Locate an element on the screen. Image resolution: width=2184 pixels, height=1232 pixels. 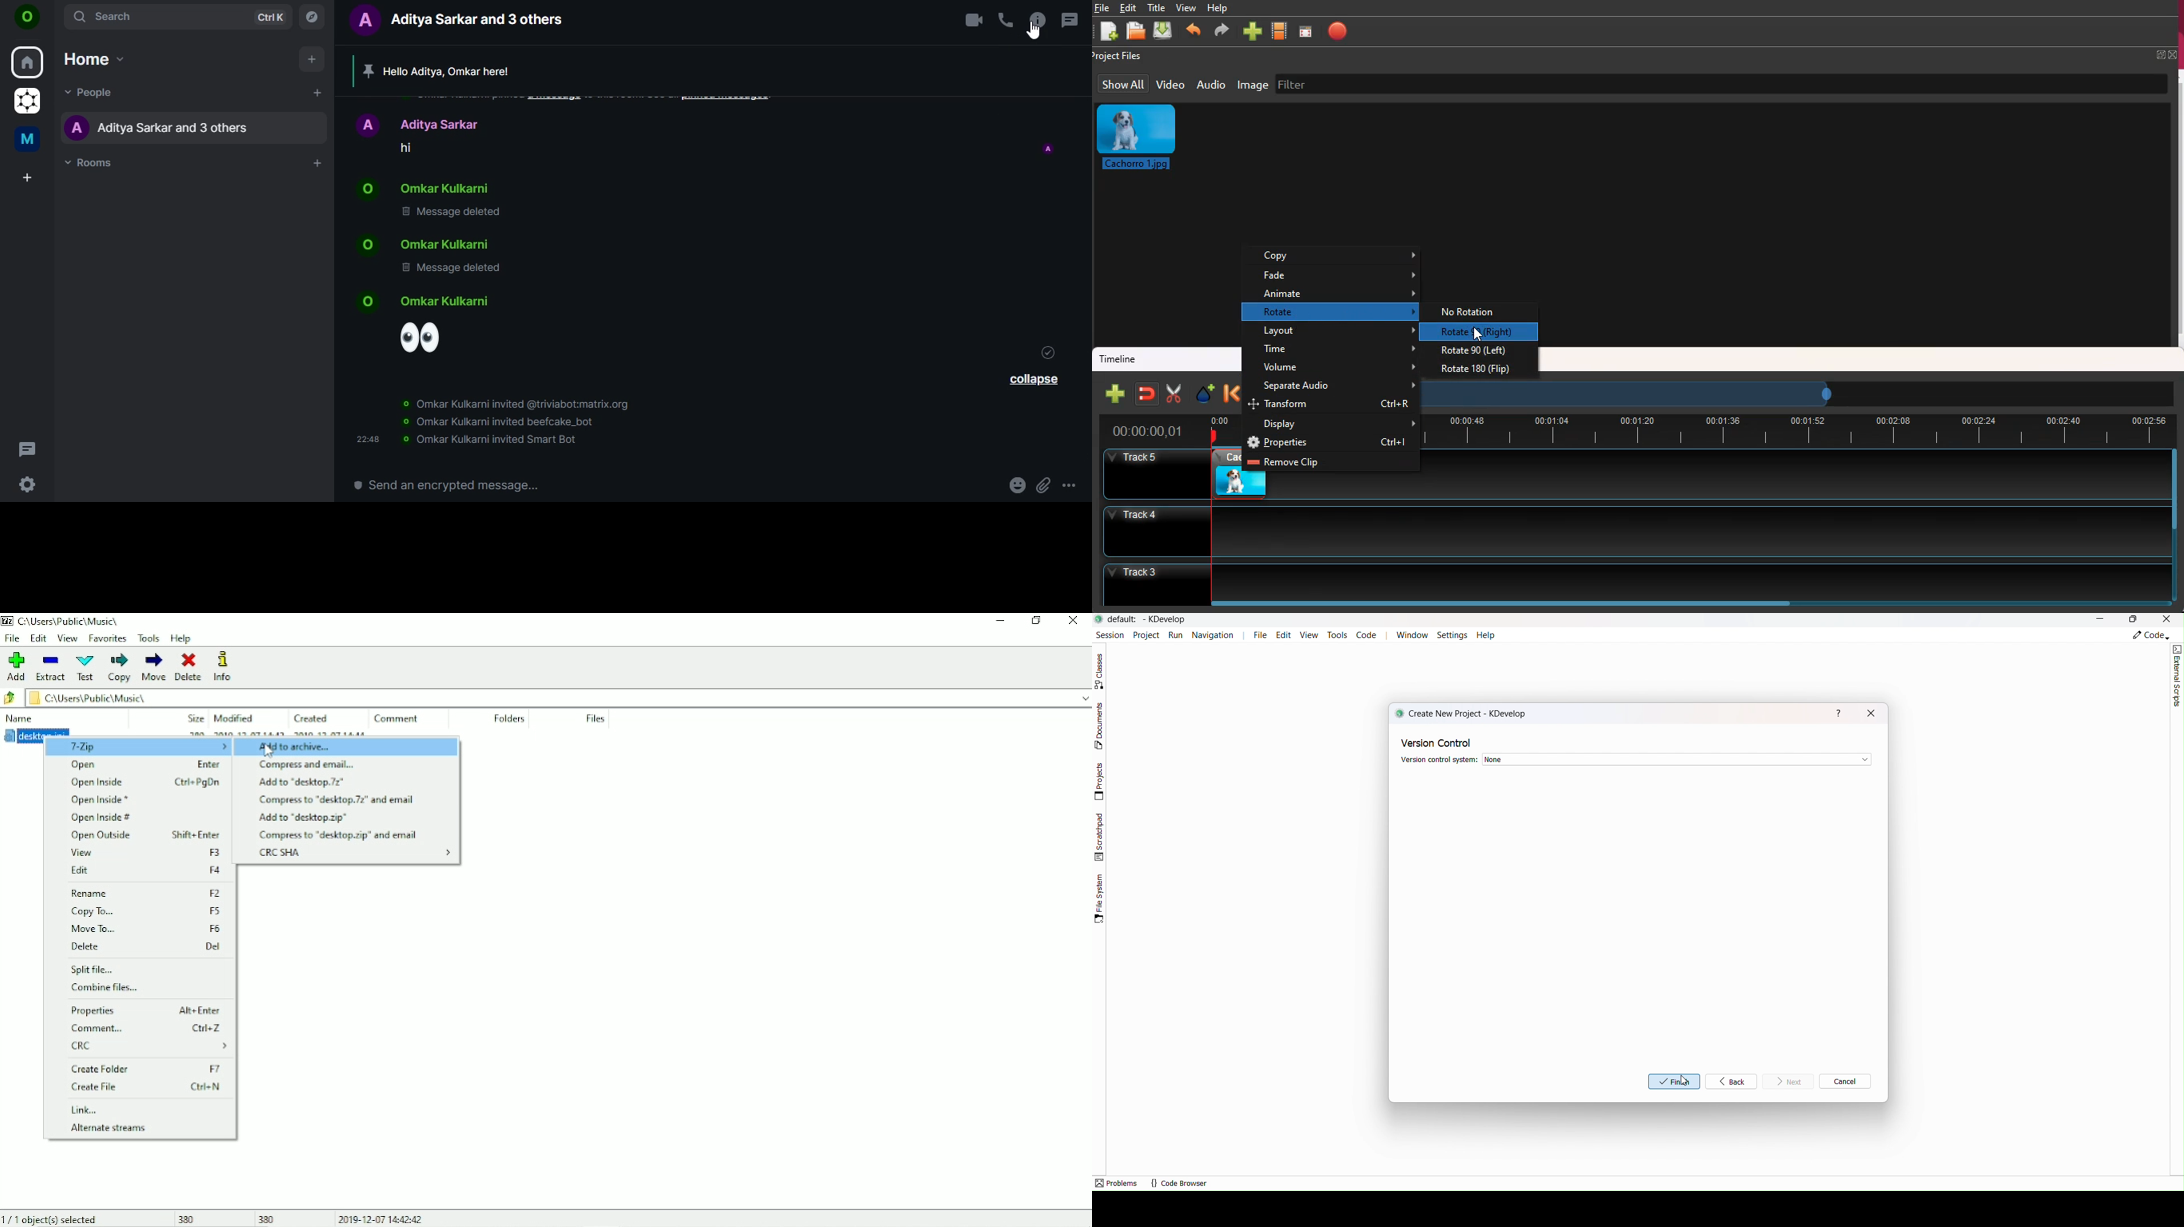
file name and application name is located at coordinates (1150, 619).